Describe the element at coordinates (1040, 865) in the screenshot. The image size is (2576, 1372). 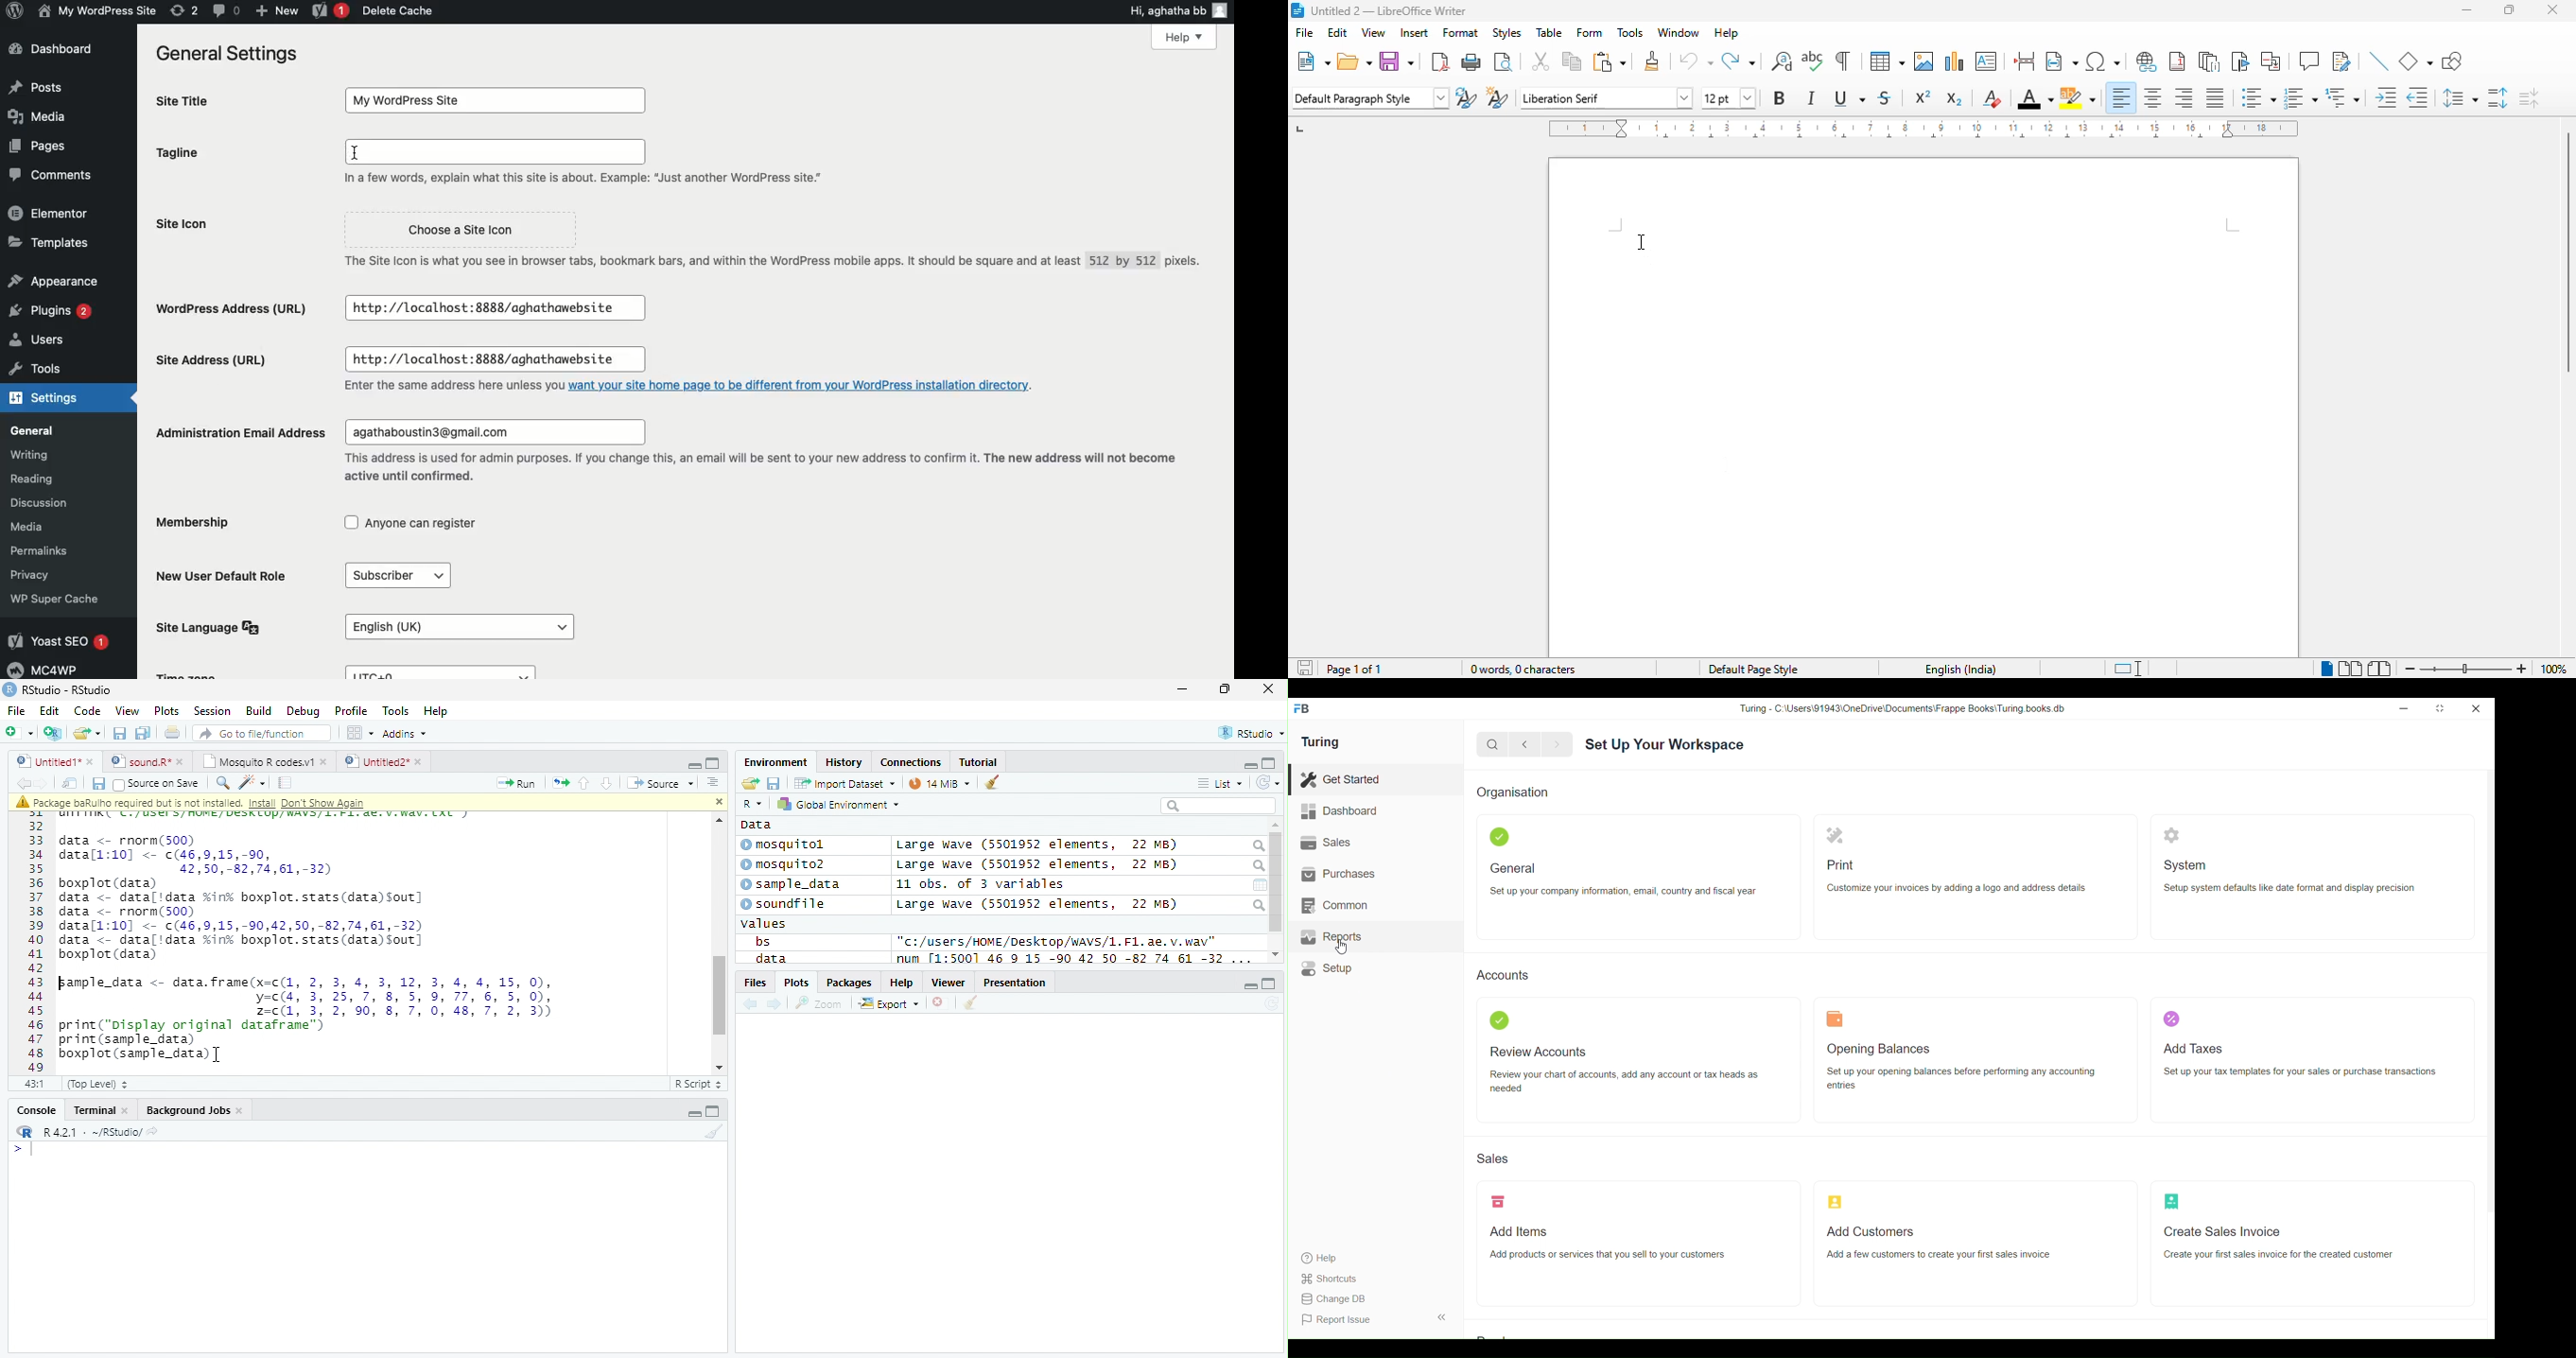
I see `Large wave (5501952 elements, 22 MB)` at that location.